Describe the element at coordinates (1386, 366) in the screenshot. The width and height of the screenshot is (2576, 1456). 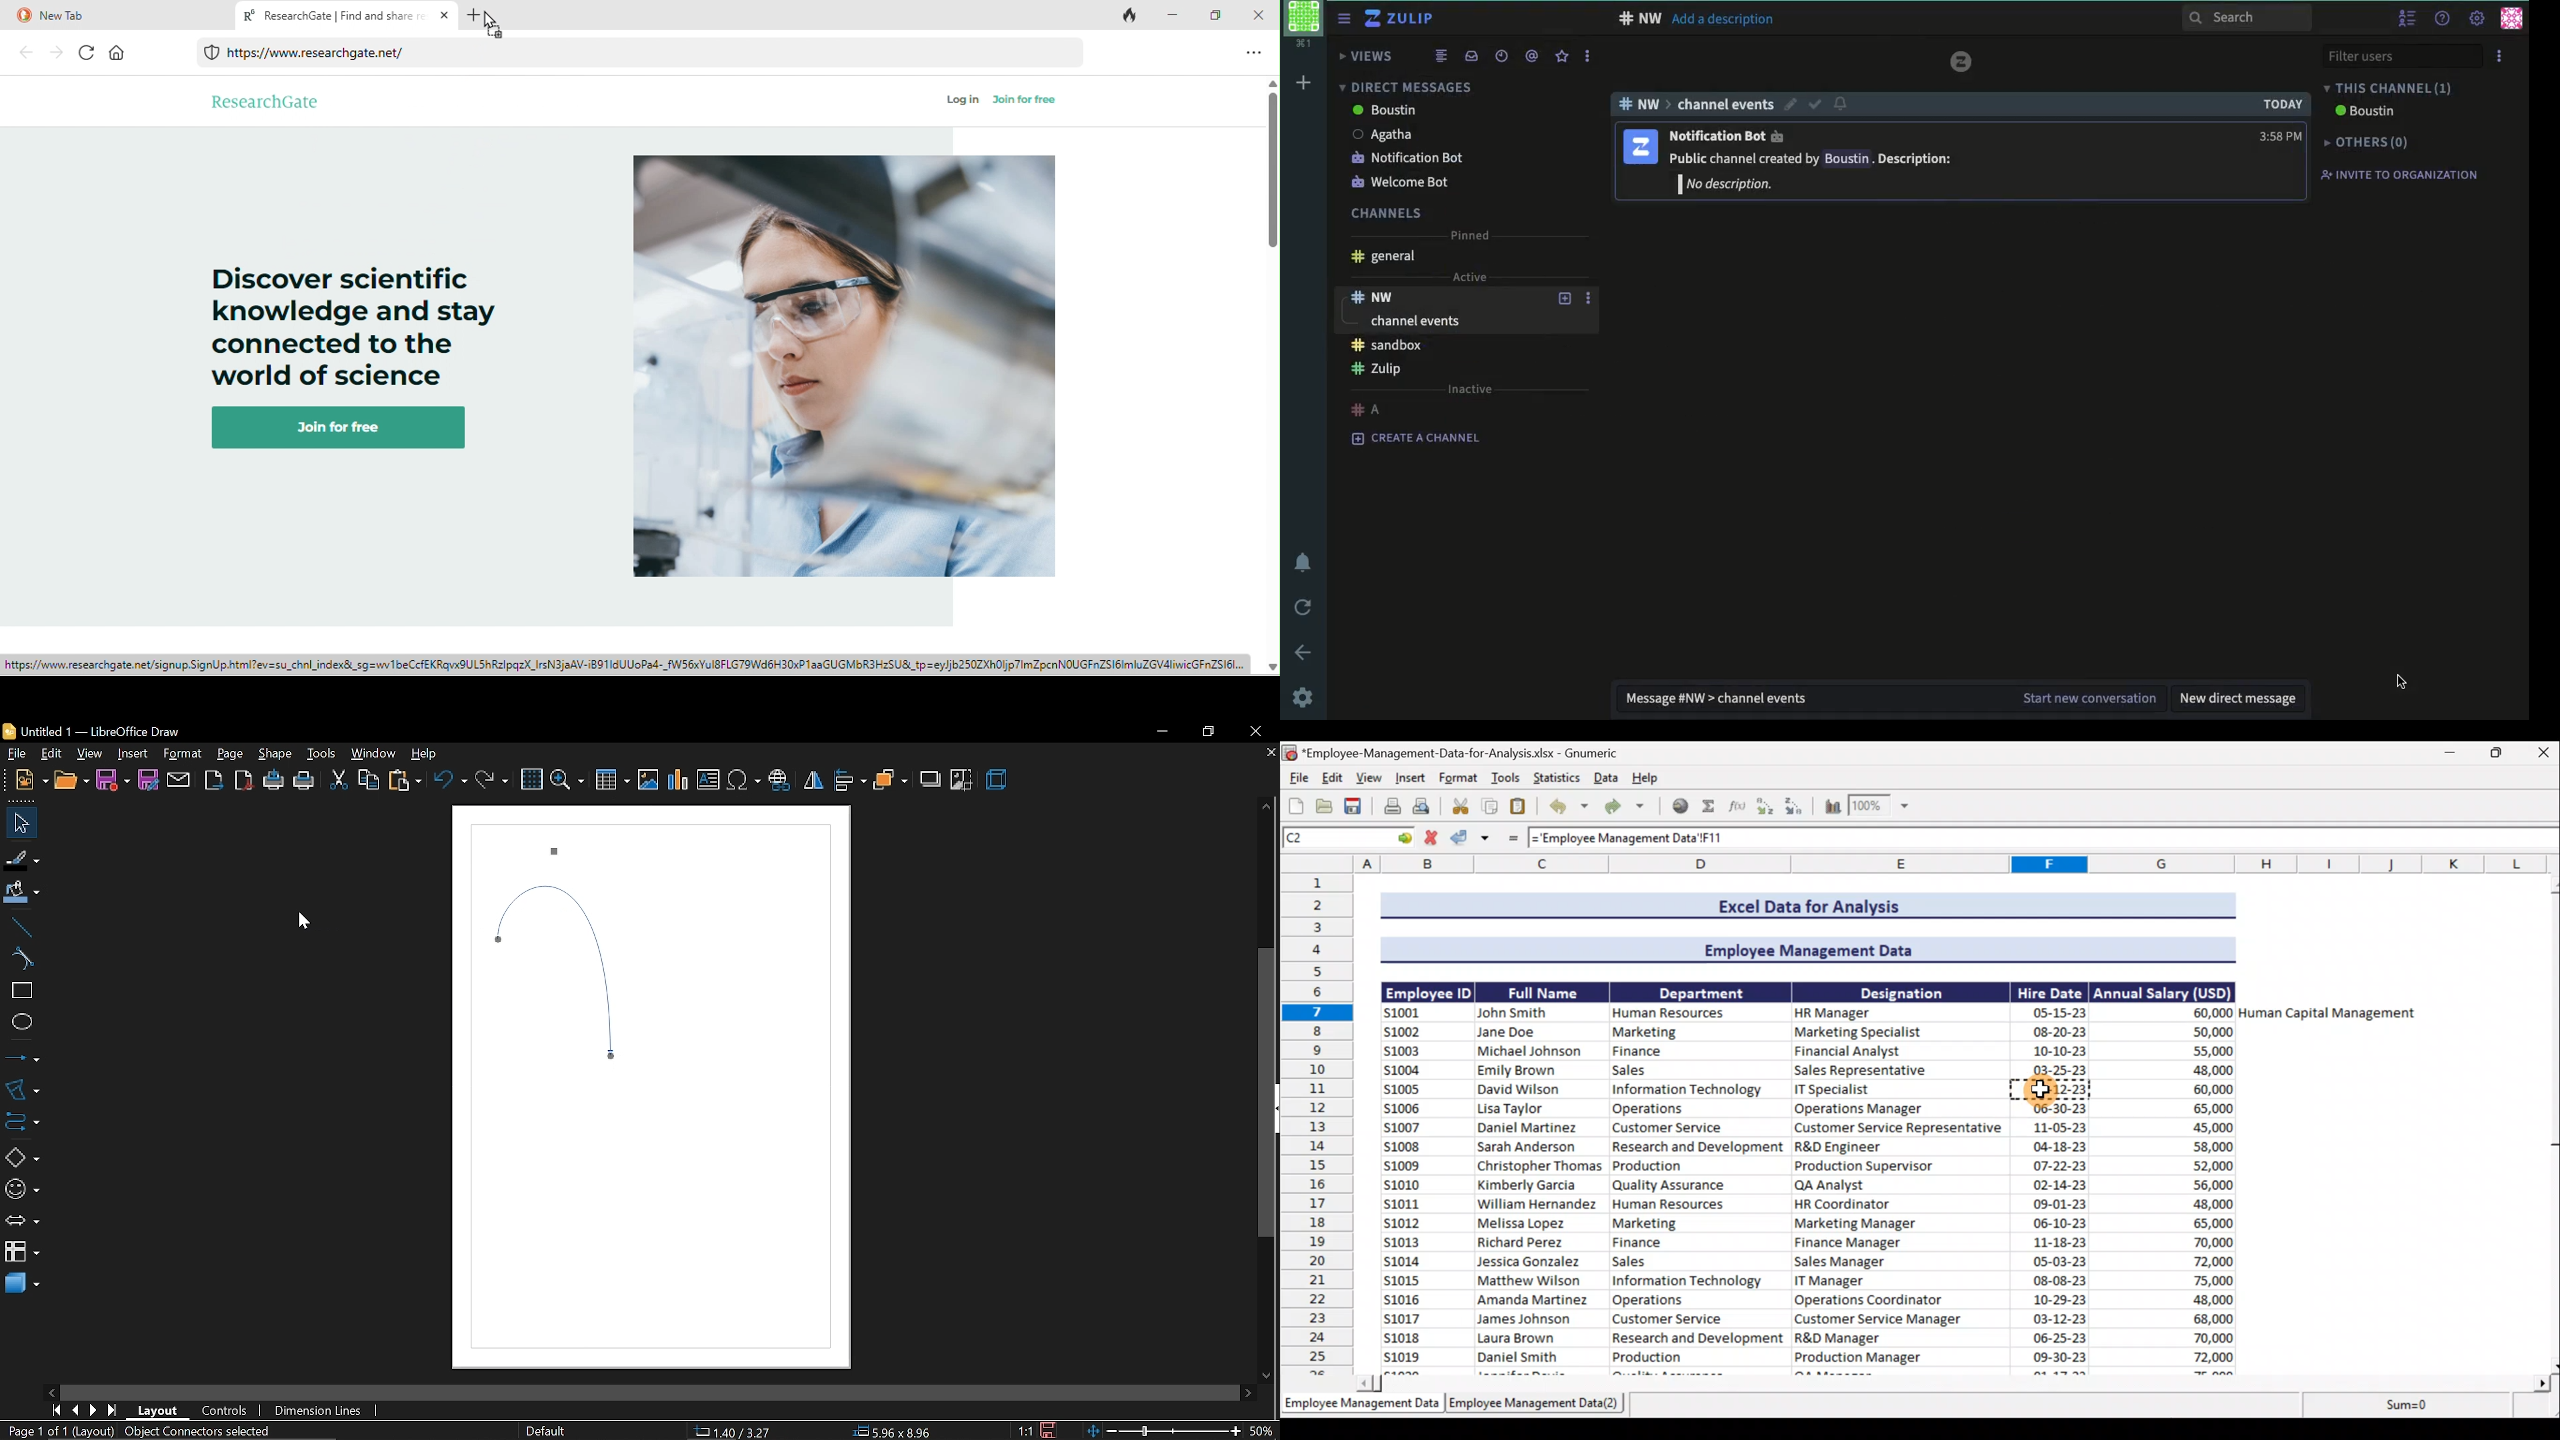
I see `Zulip` at that location.